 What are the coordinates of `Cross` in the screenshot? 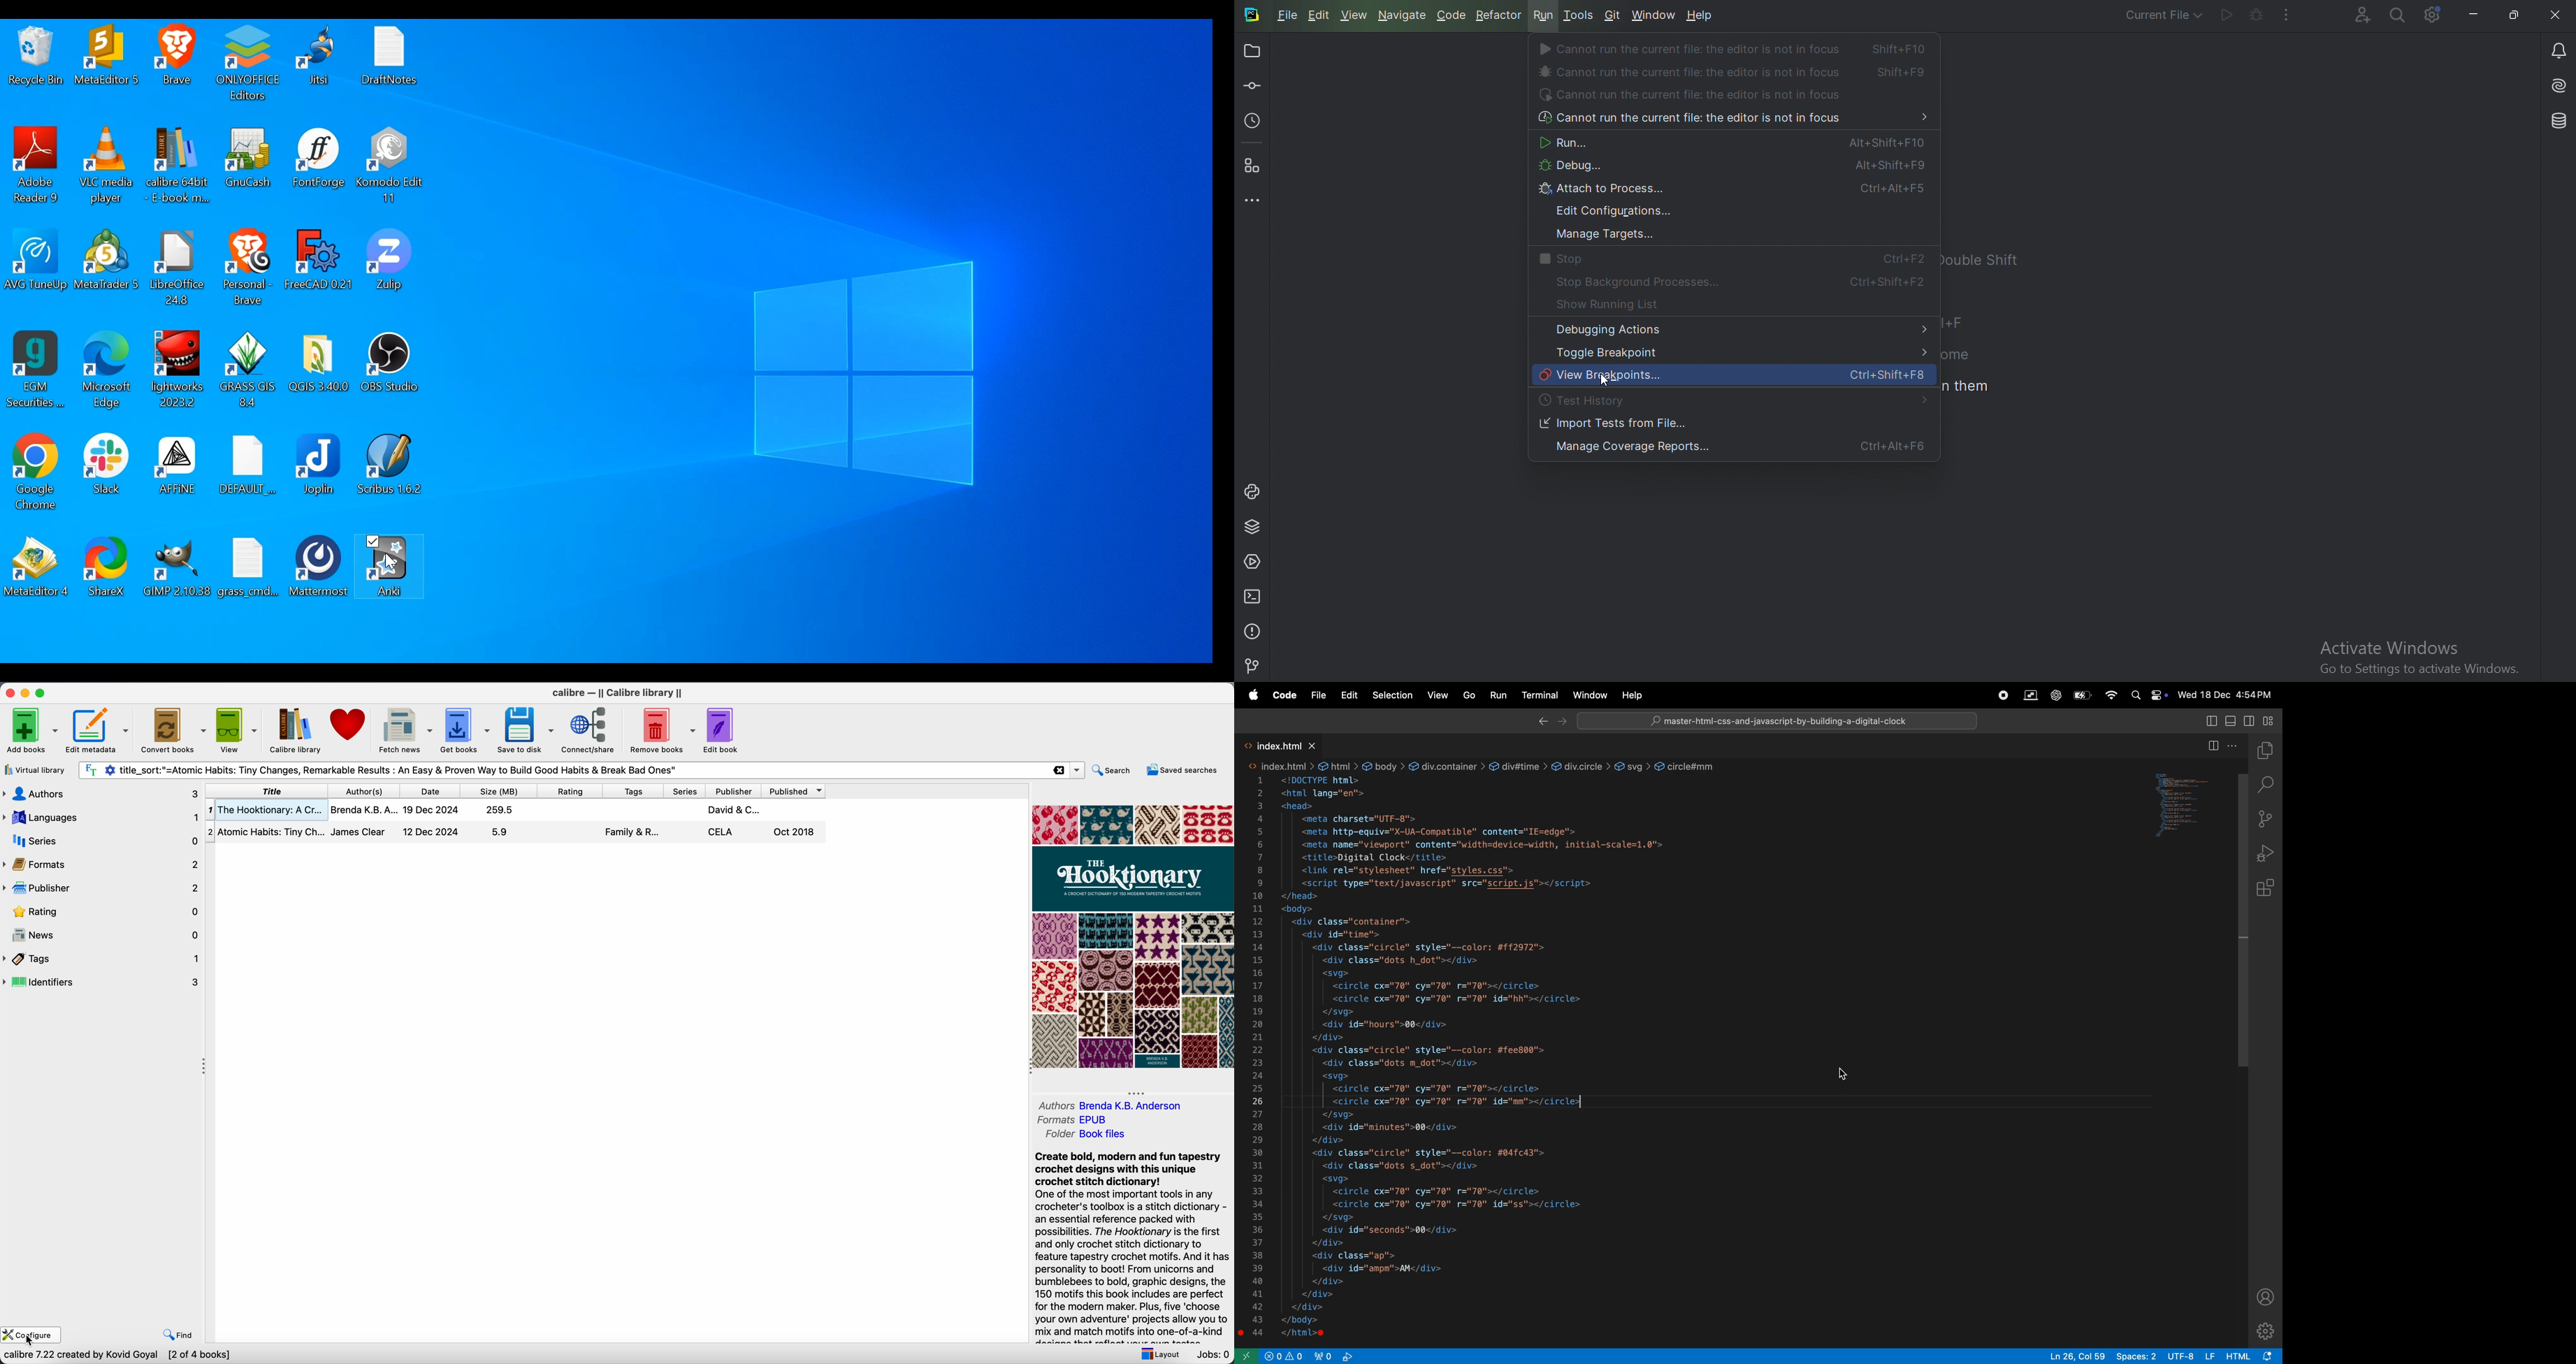 It's located at (2556, 14).